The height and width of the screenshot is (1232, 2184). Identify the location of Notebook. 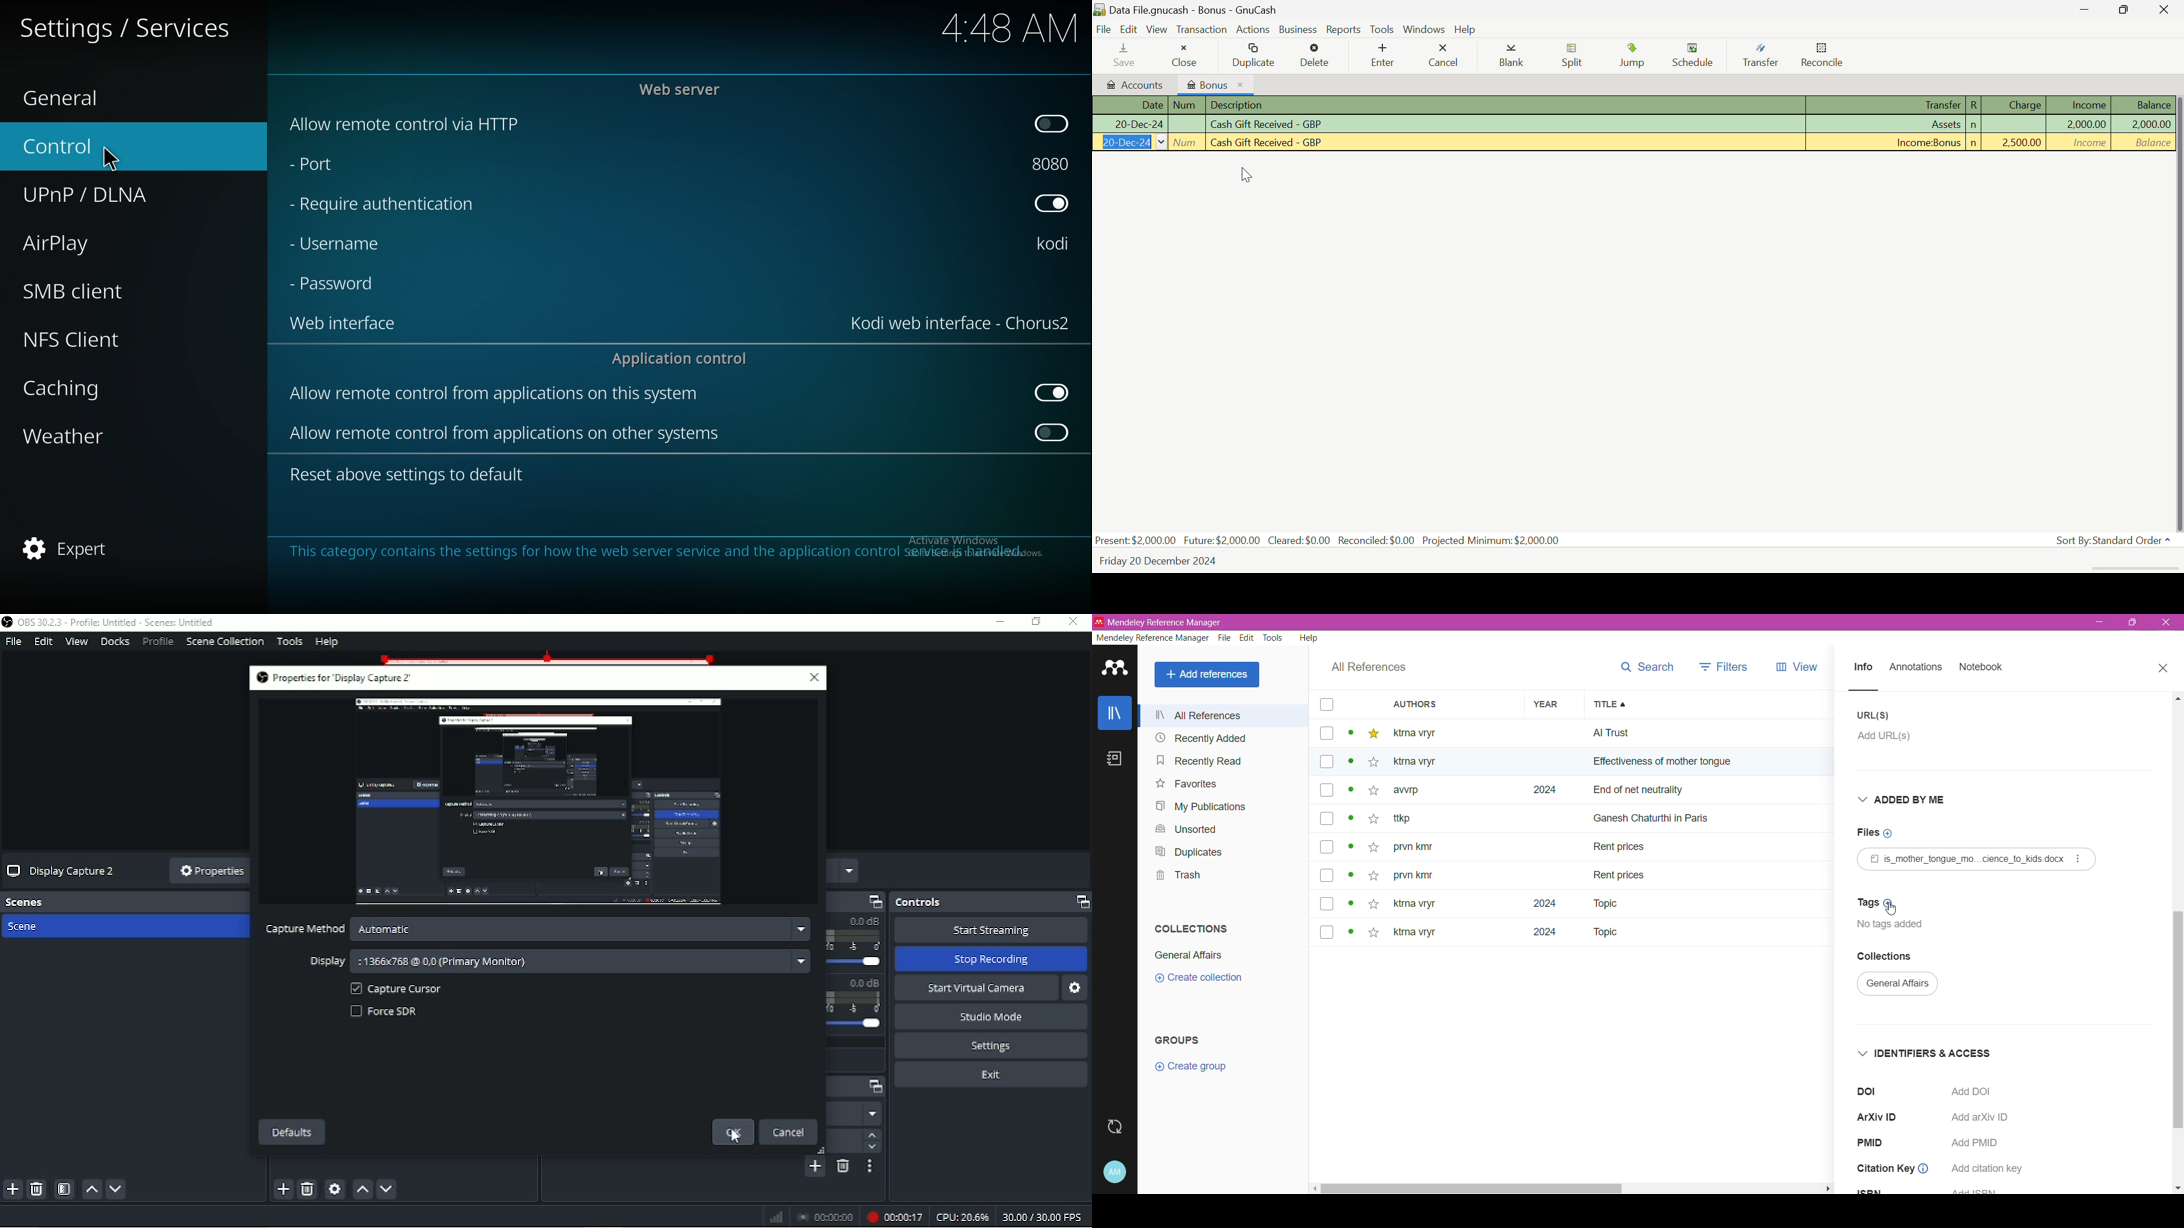
(1115, 758).